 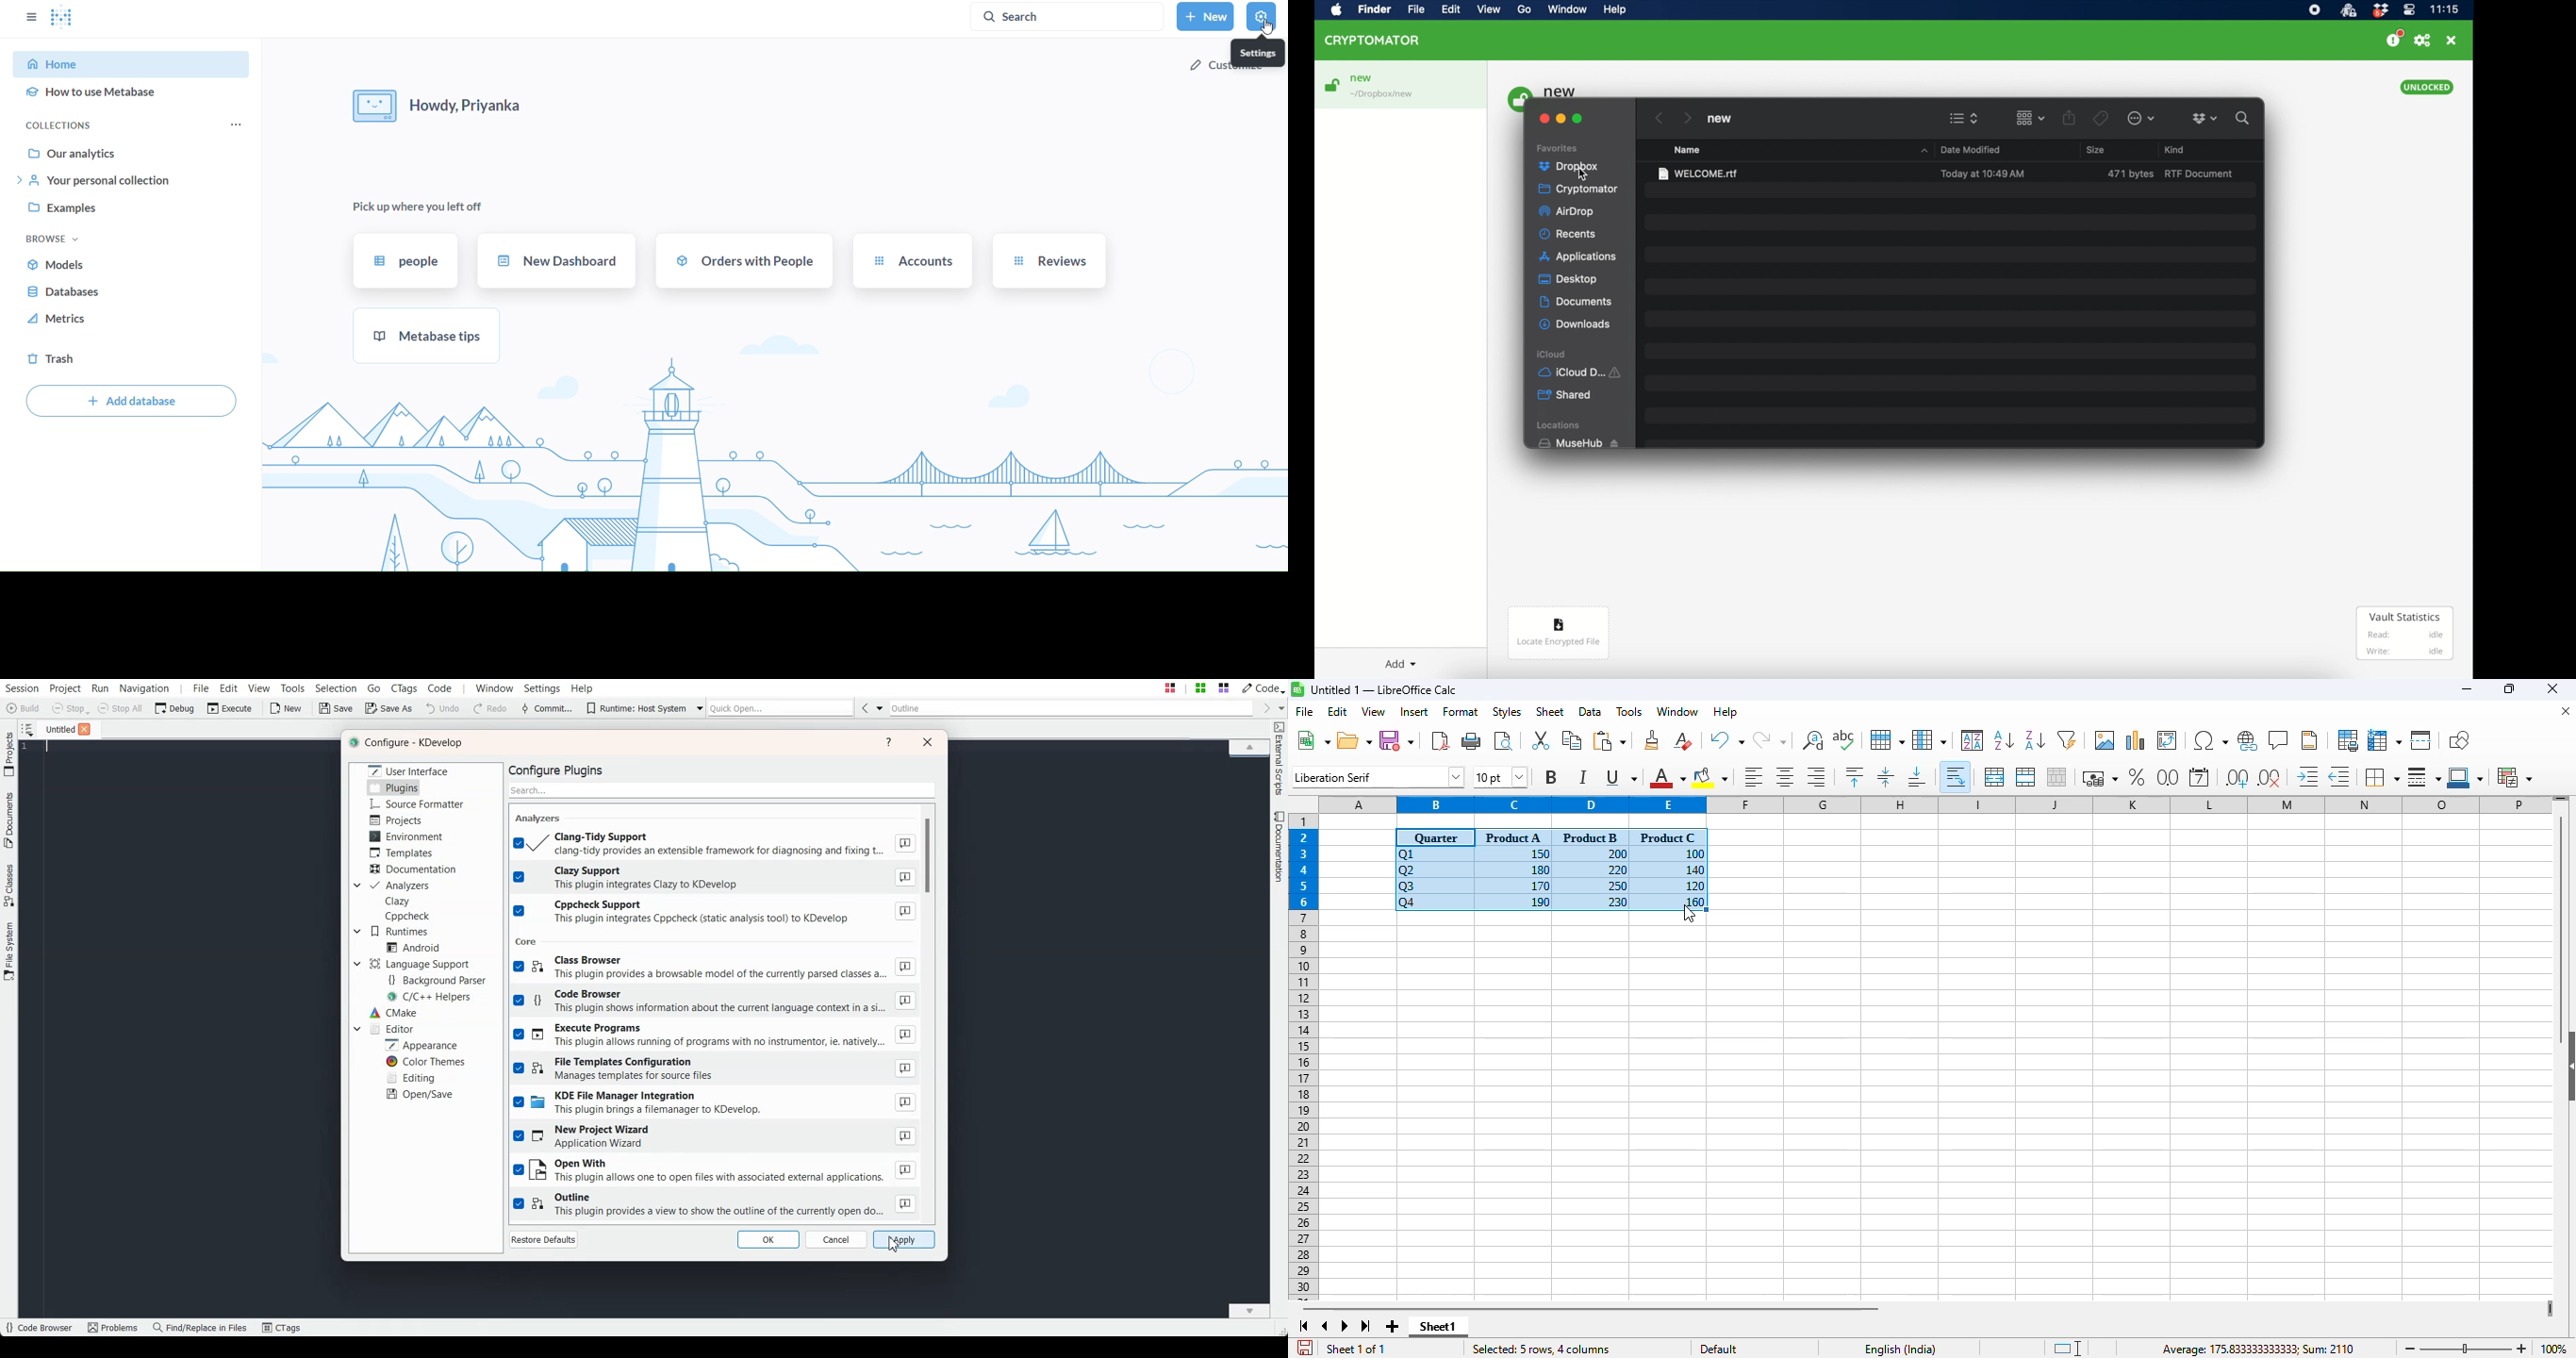 I want to click on Average: 175.833333333333; Sum: 2110, so click(x=2257, y=1349).